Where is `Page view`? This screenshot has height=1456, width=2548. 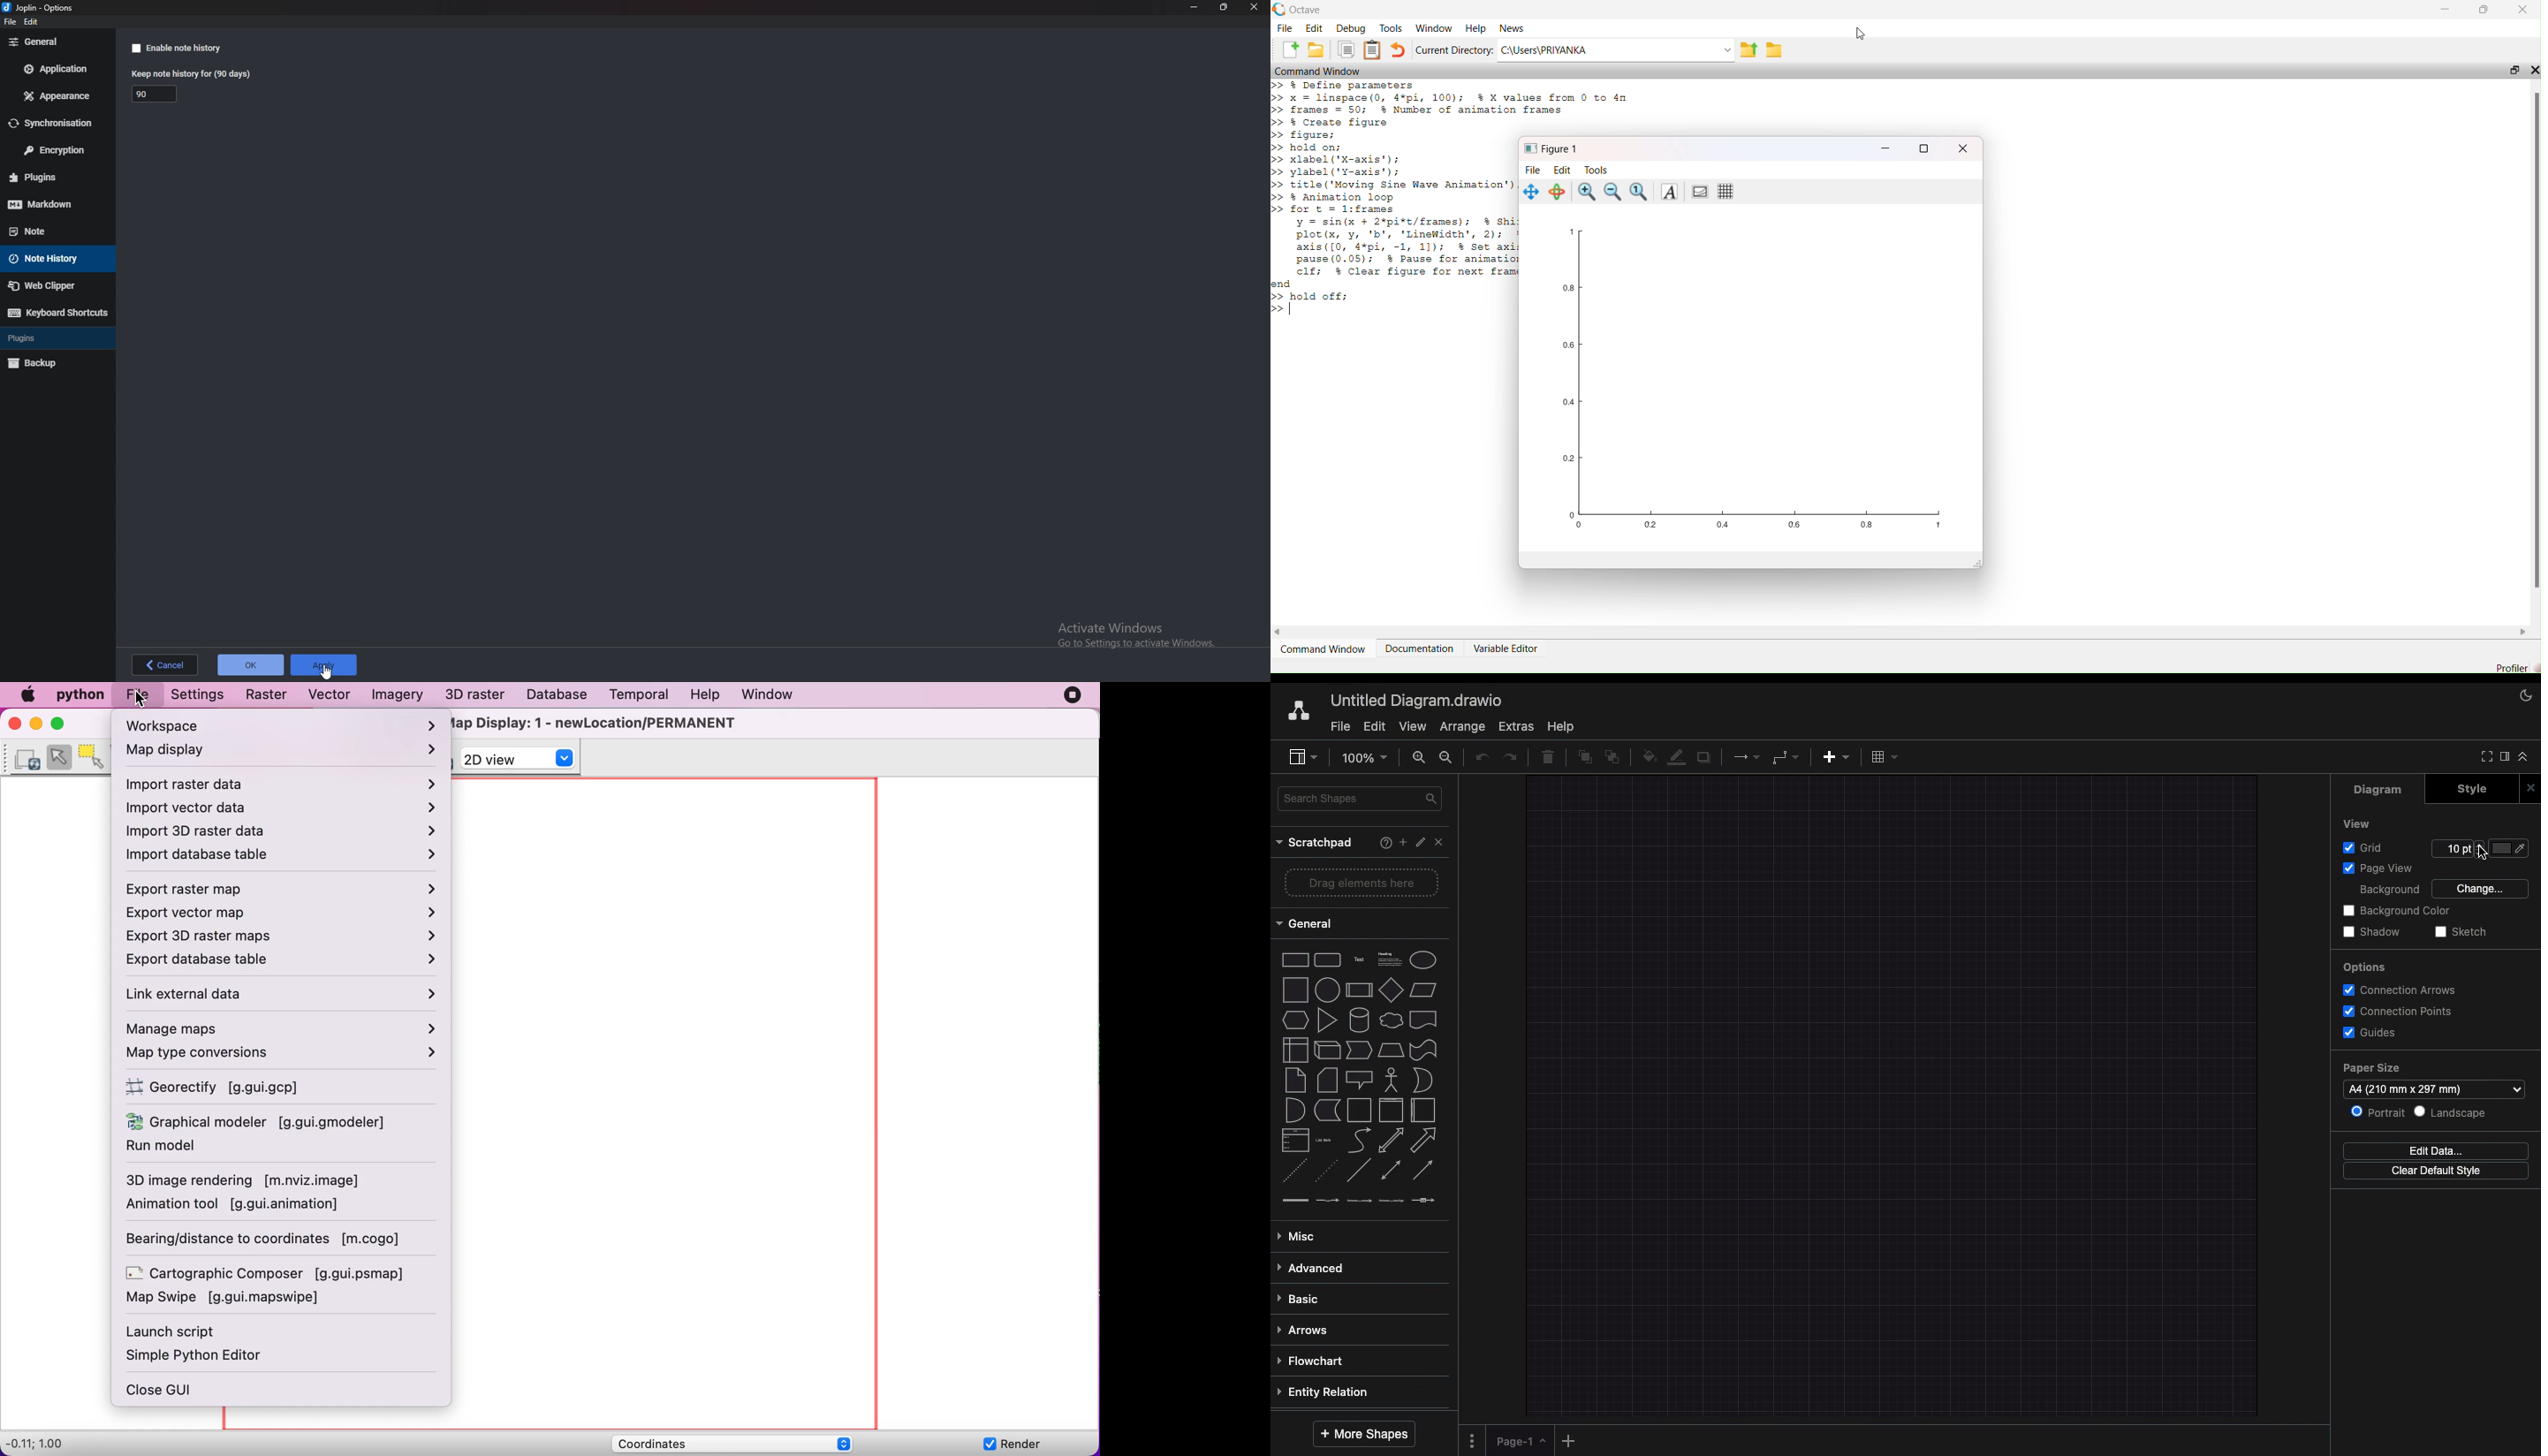 Page view is located at coordinates (2378, 869).